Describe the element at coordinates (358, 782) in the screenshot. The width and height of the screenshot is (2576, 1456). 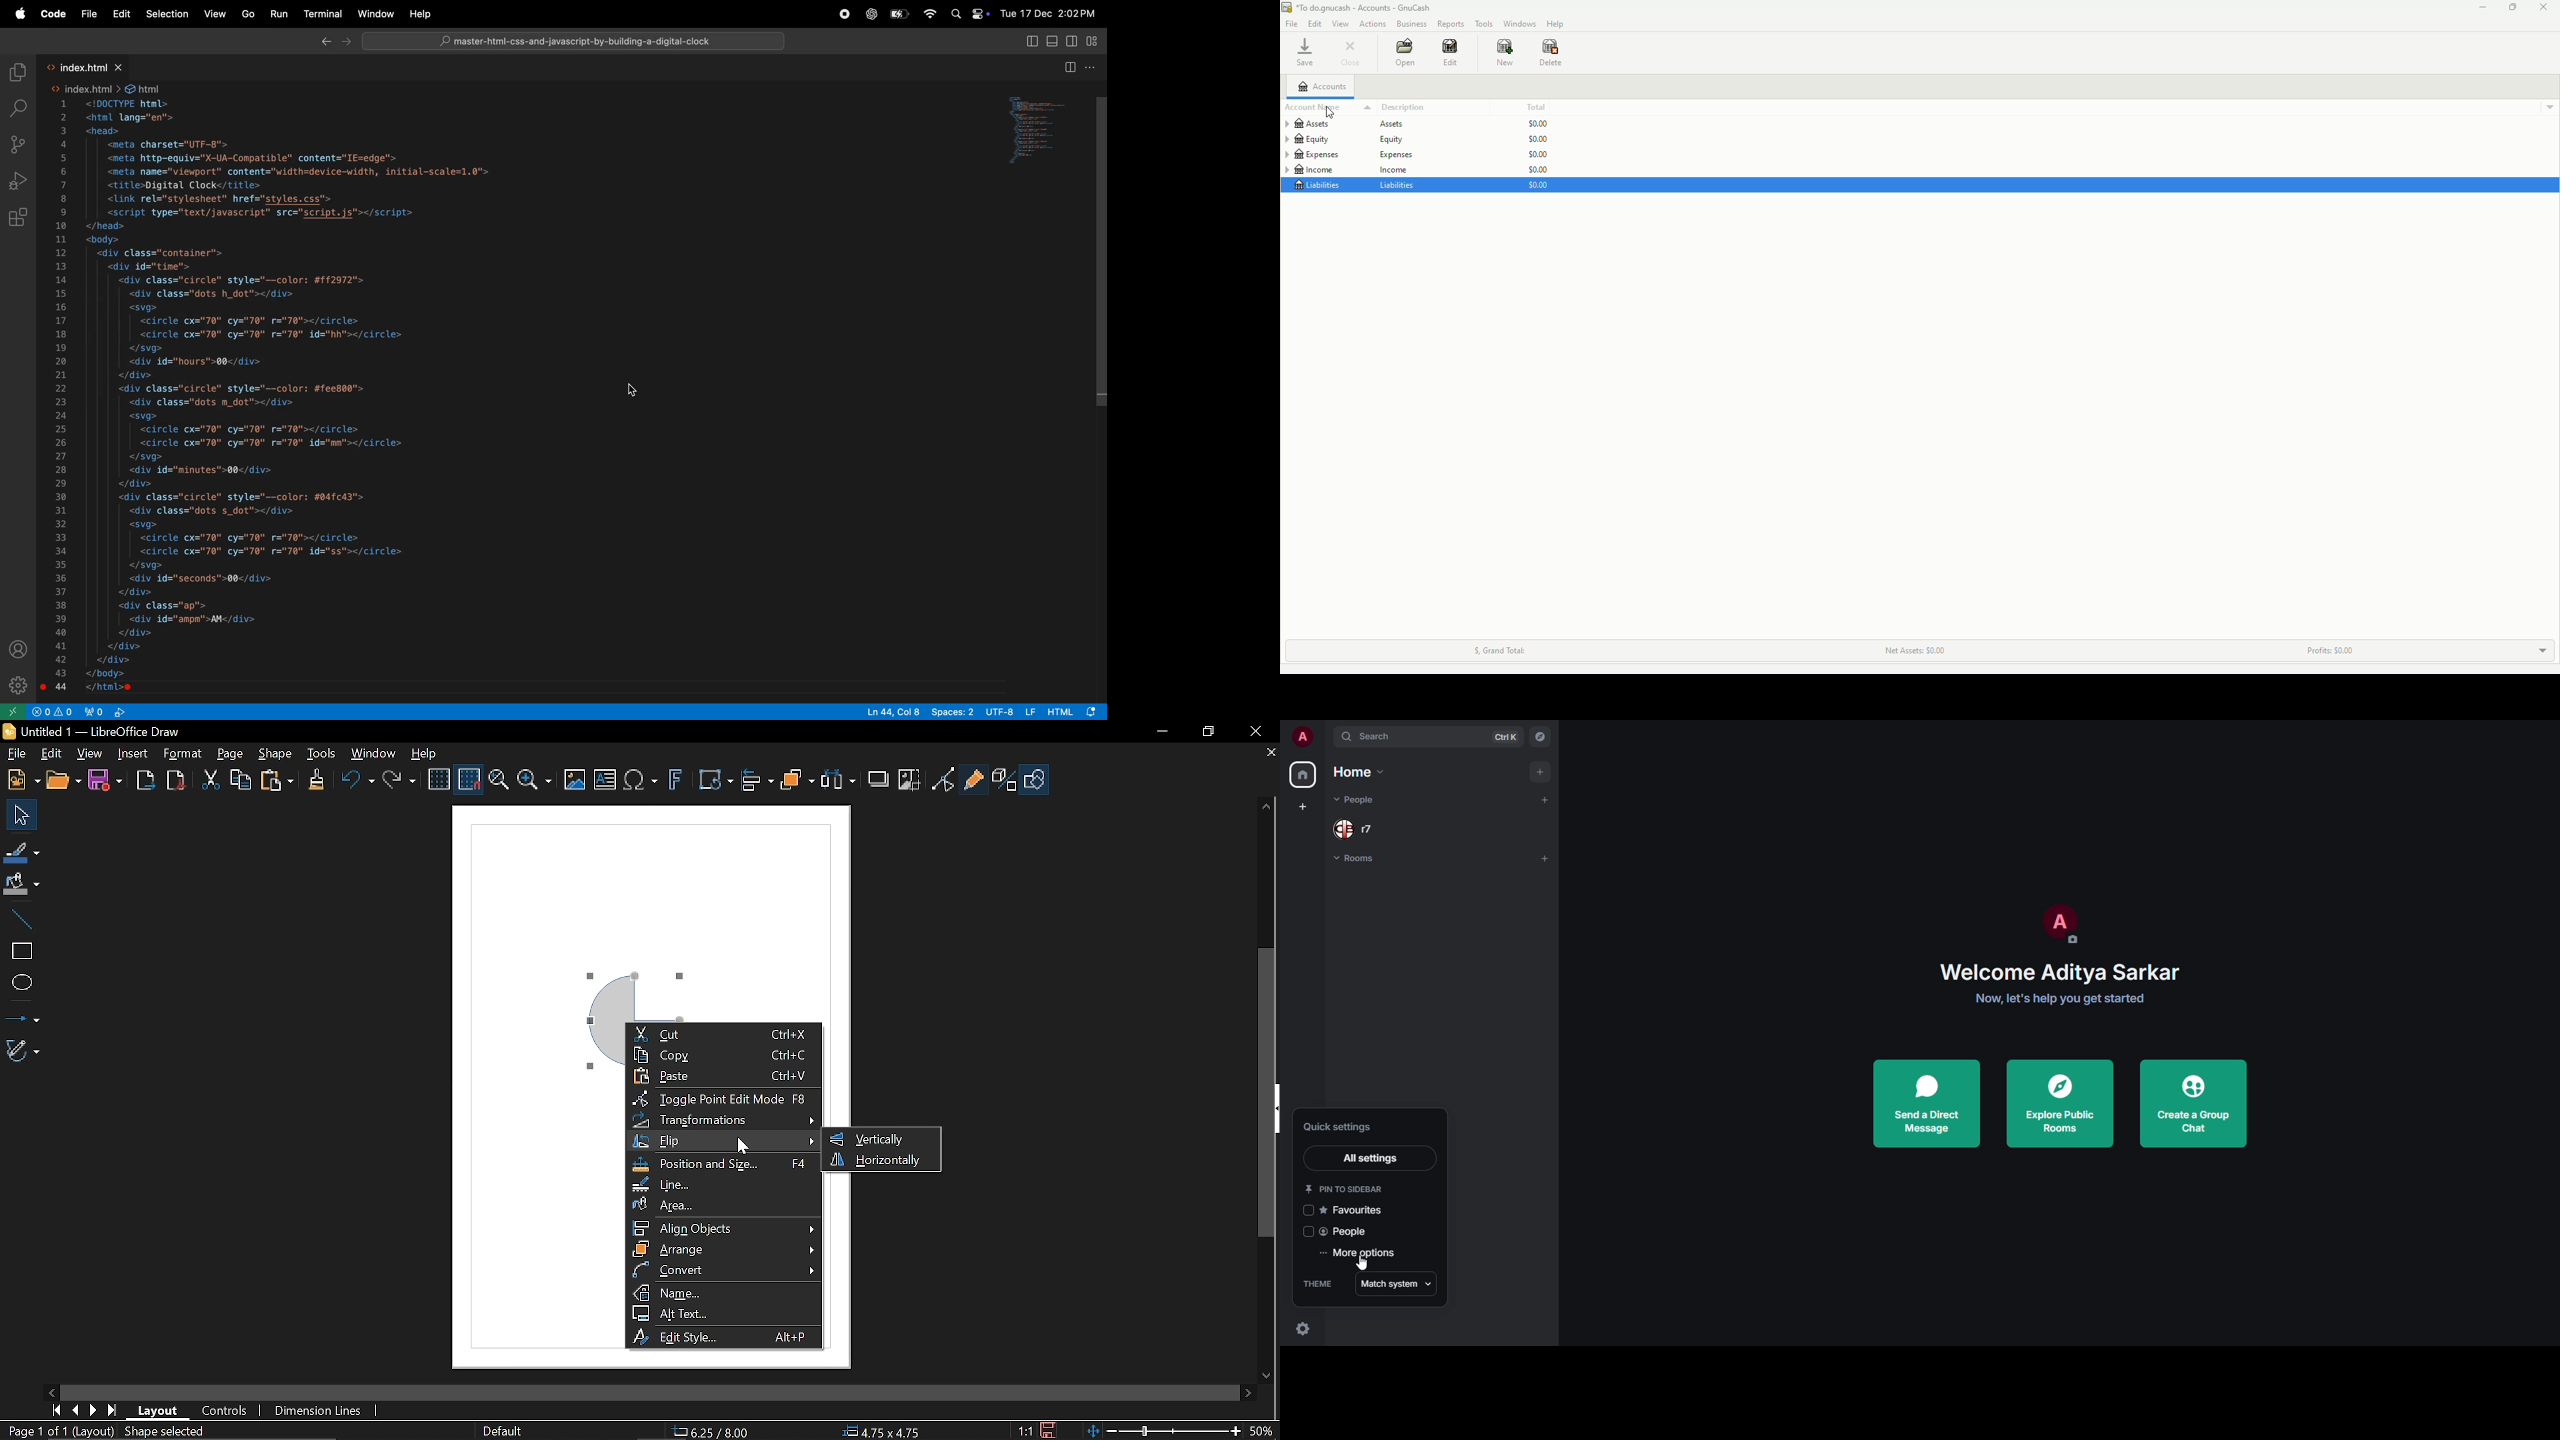
I see `Undo` at that location.